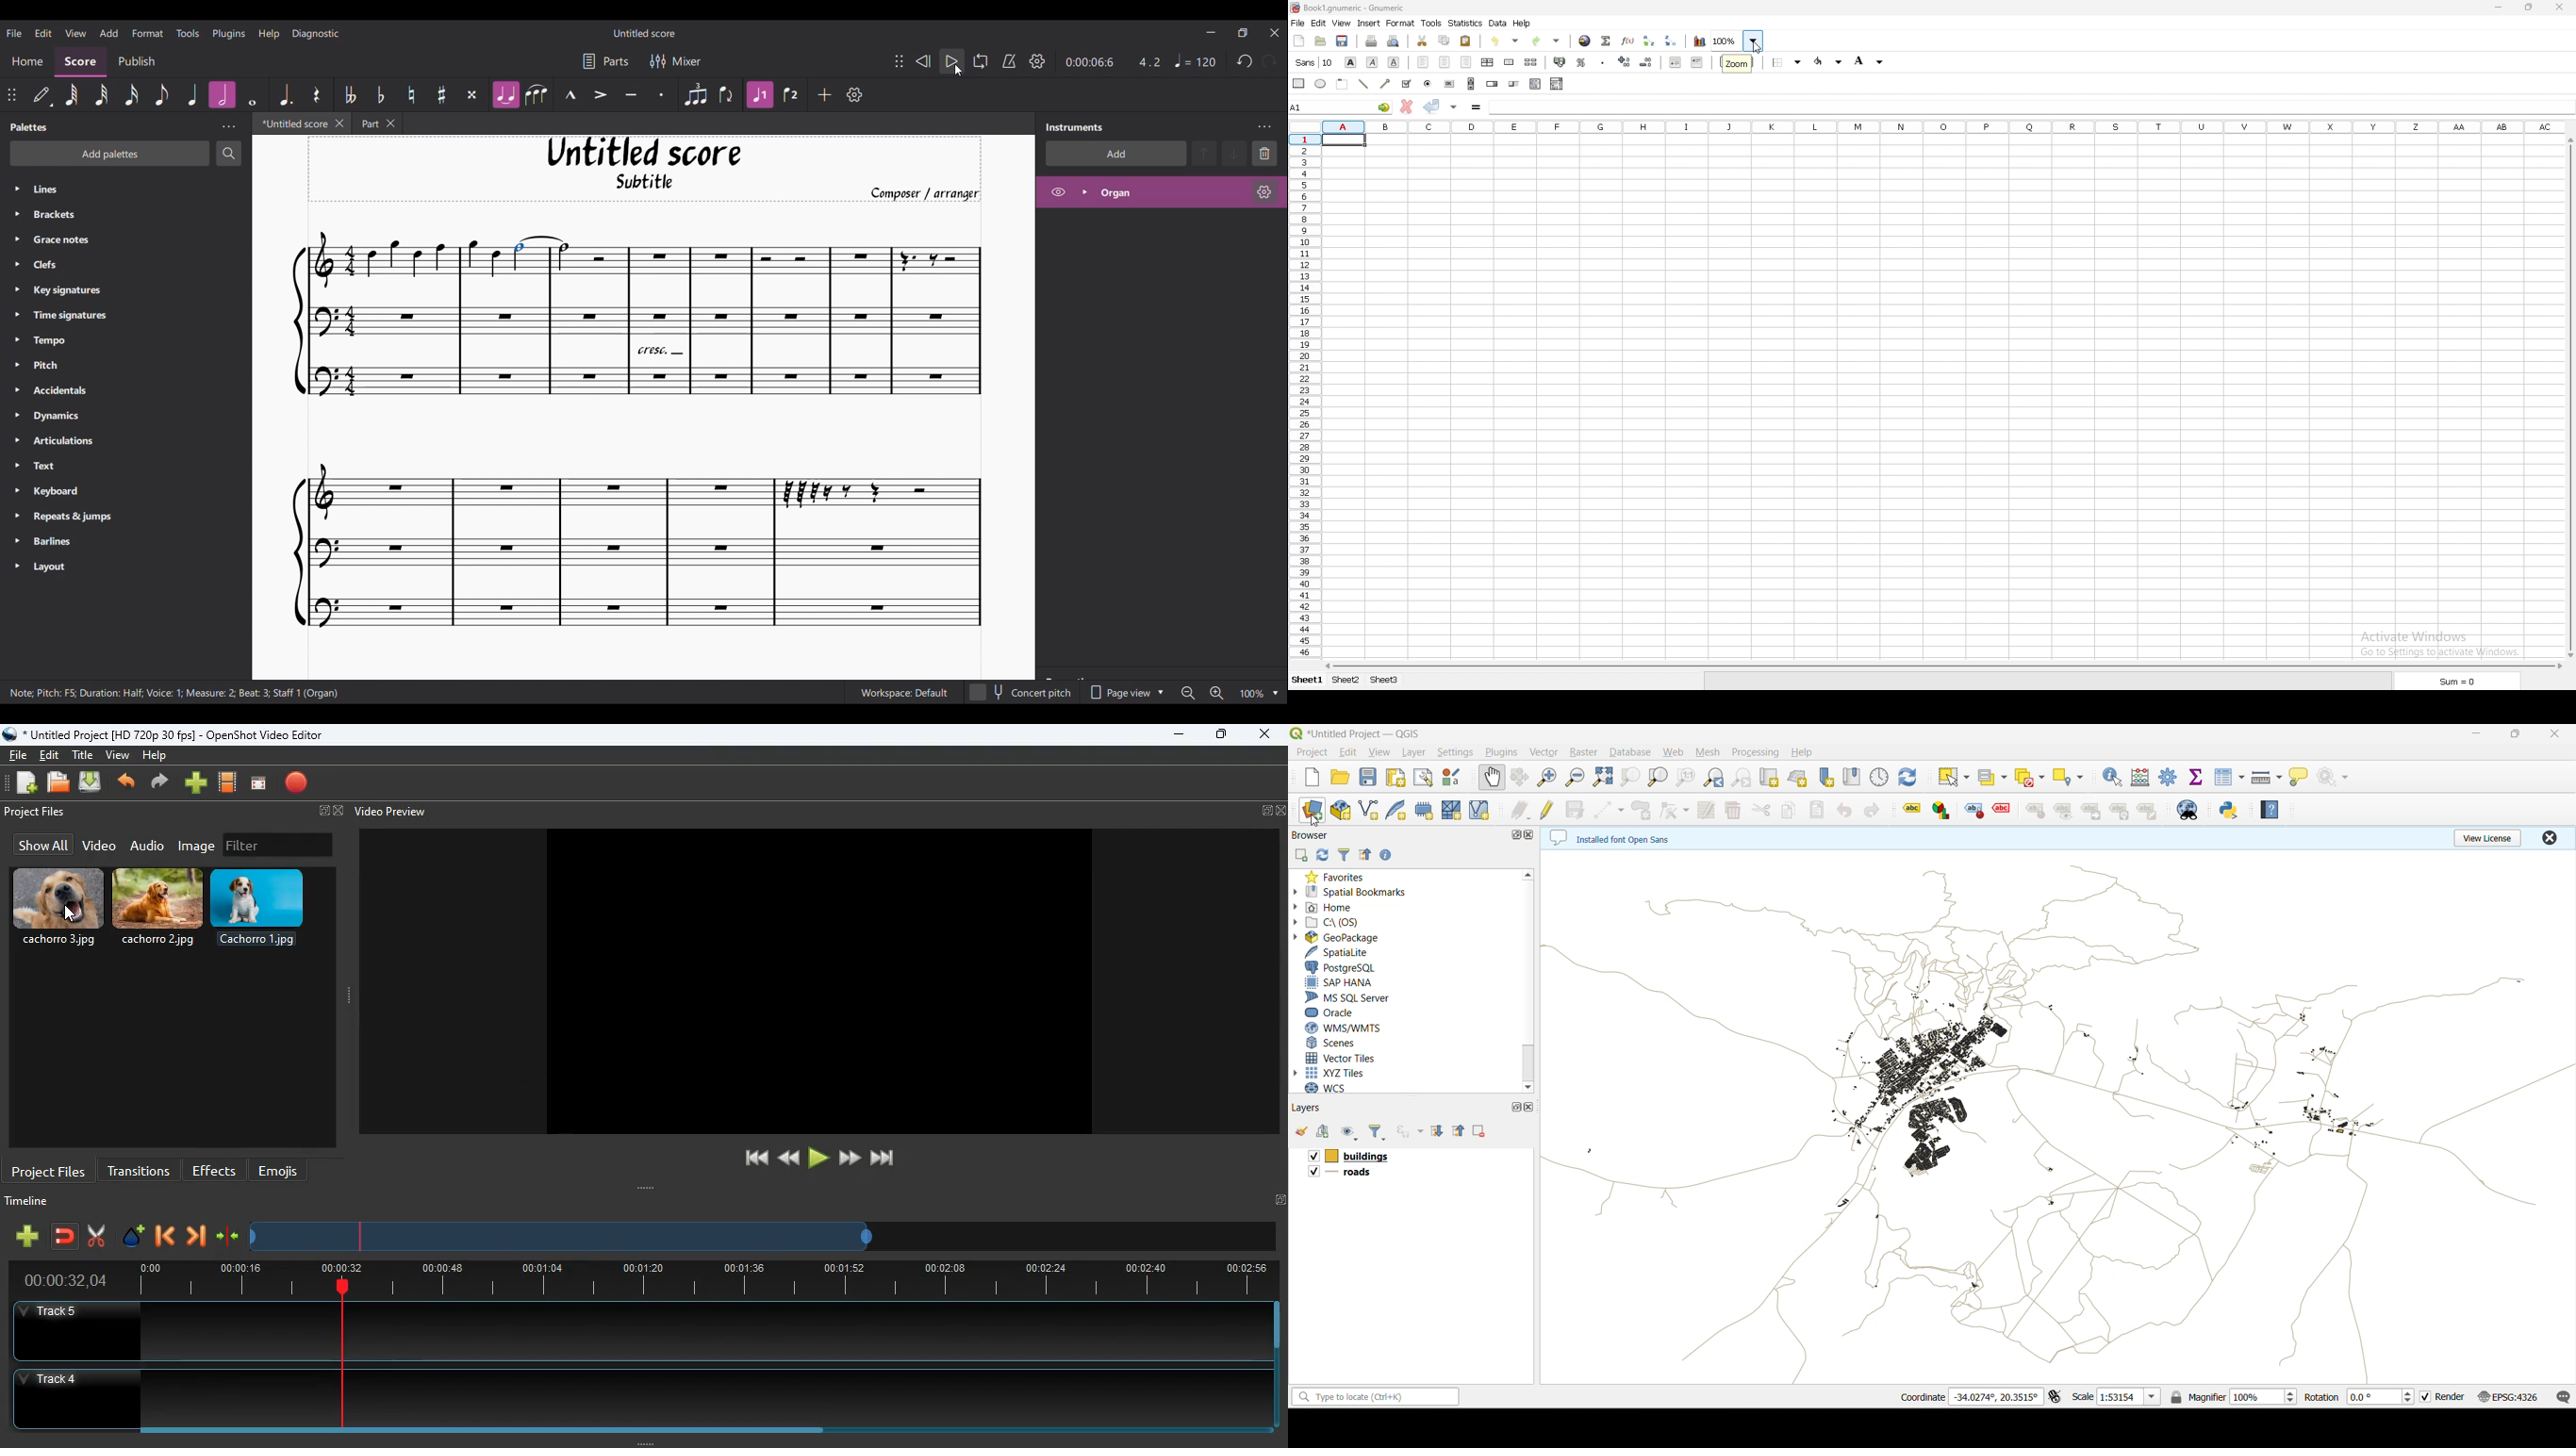 The width and height of the screenshot is (2576, 1456). Describe the element at coordinates (1585, 40) in the screenshot. I see `hyperlink` at that location.